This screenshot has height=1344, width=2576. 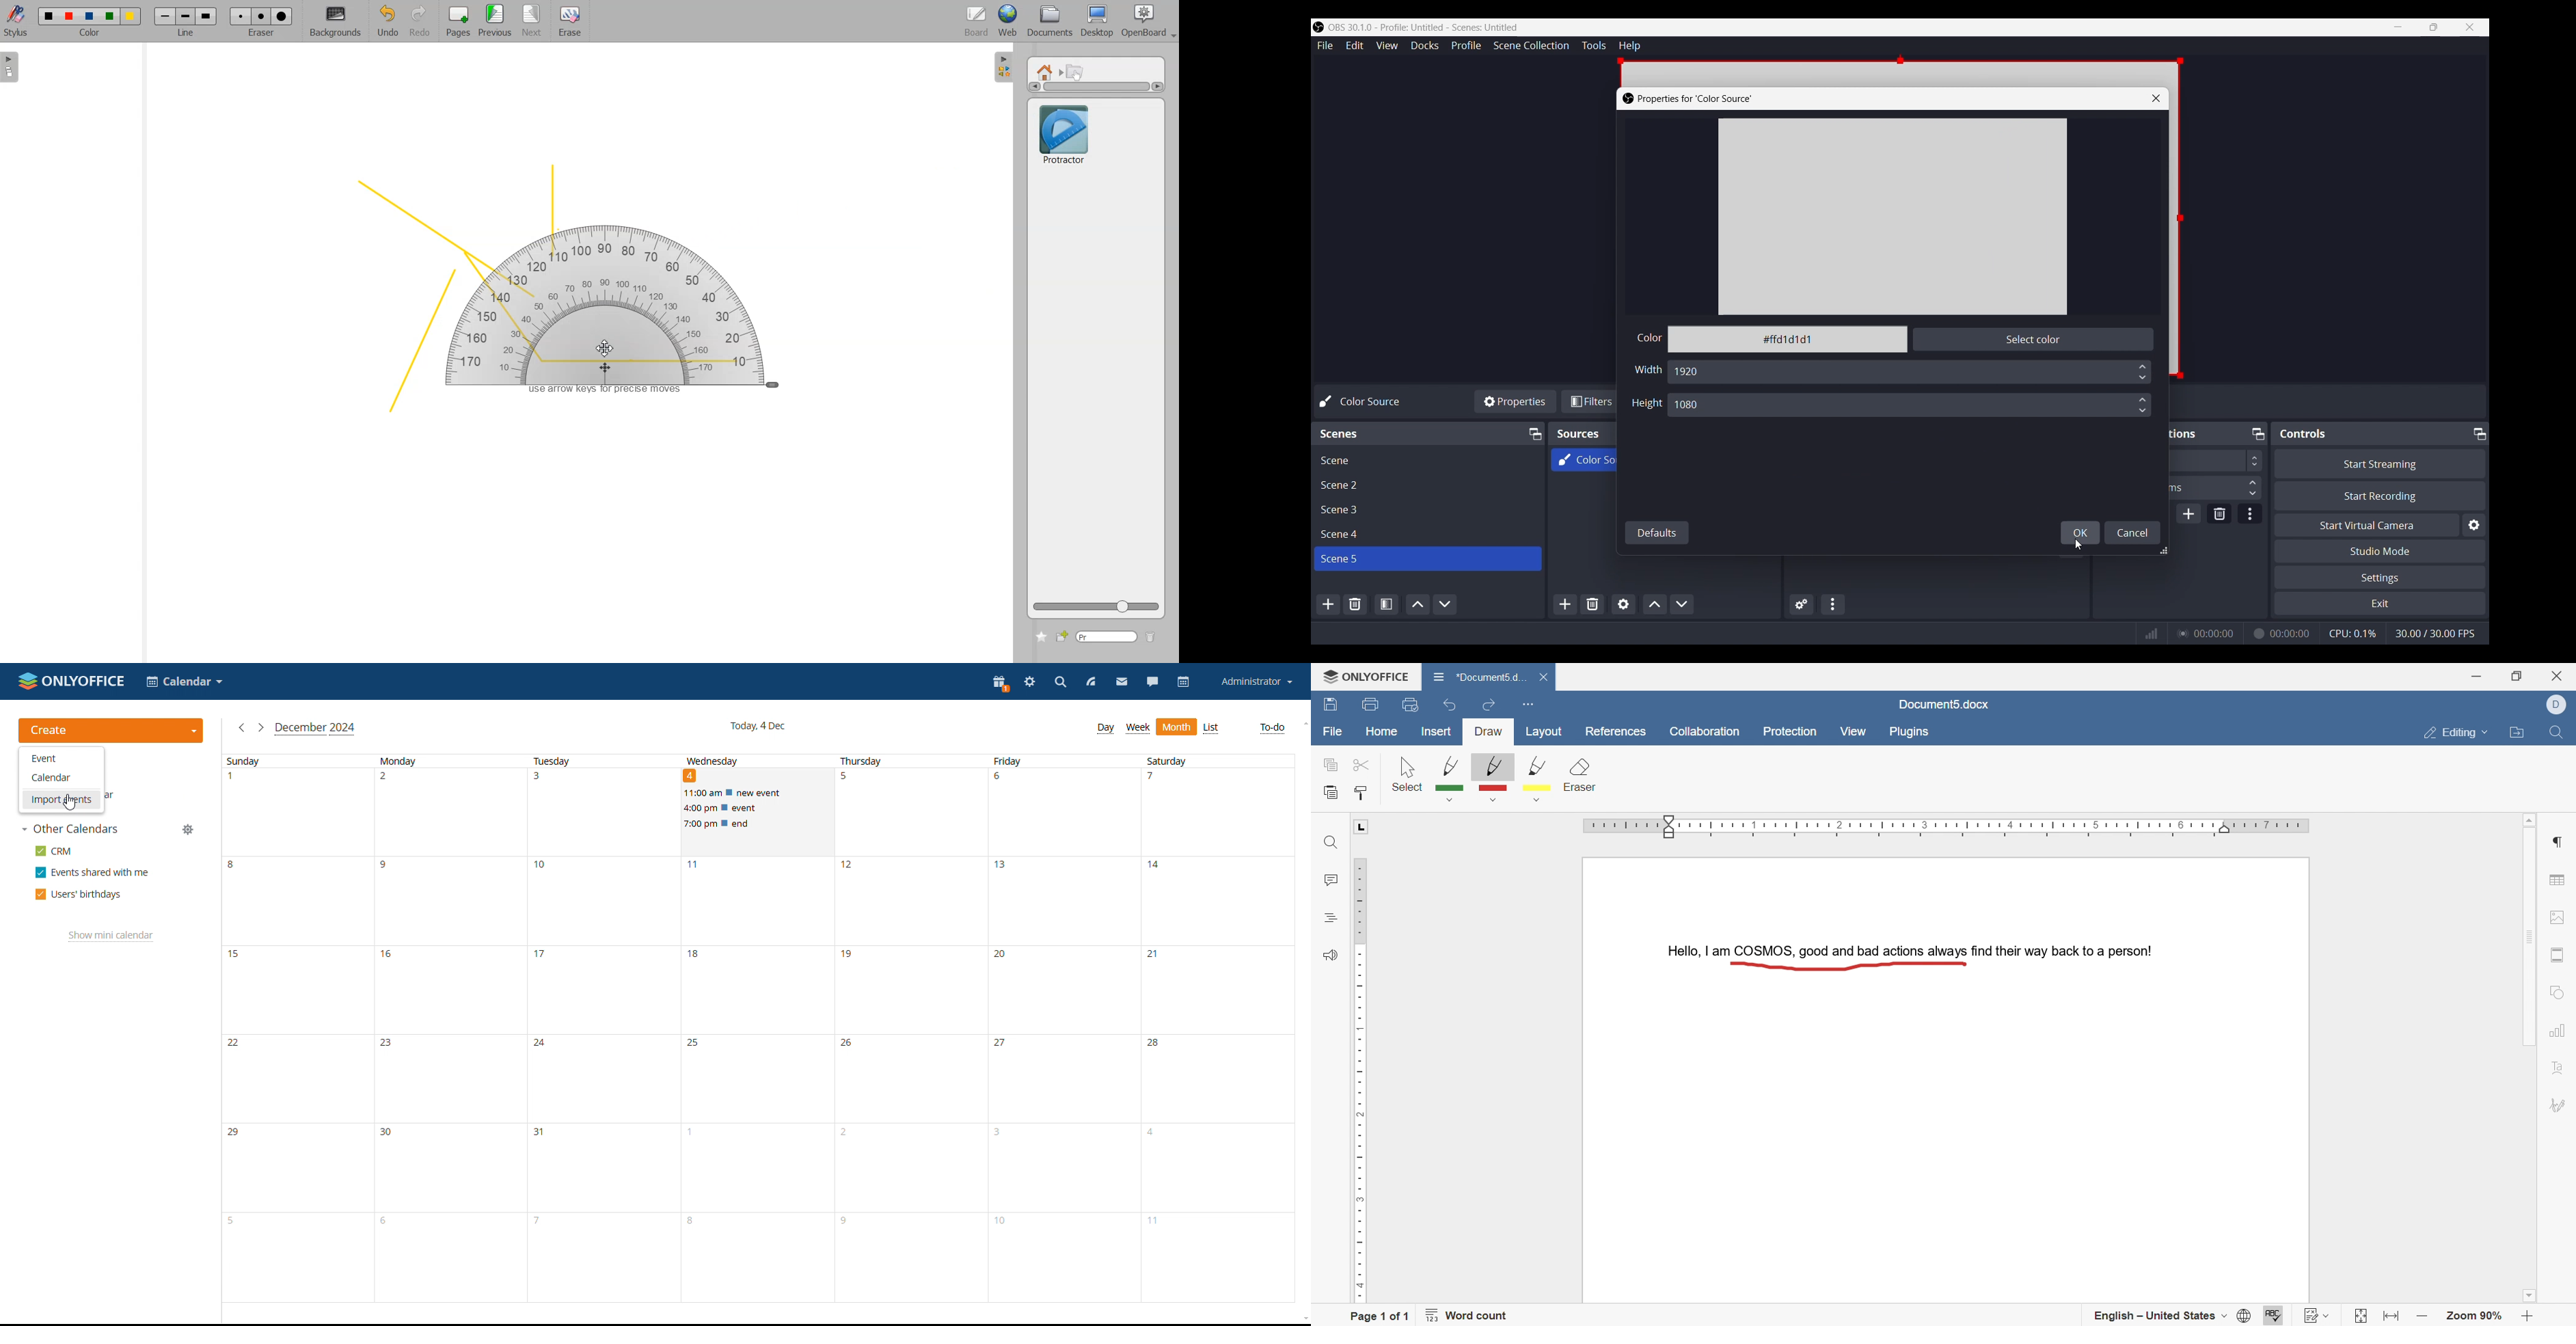 I want to click on Vertical scrollbar, so click(x=1097, y=87).